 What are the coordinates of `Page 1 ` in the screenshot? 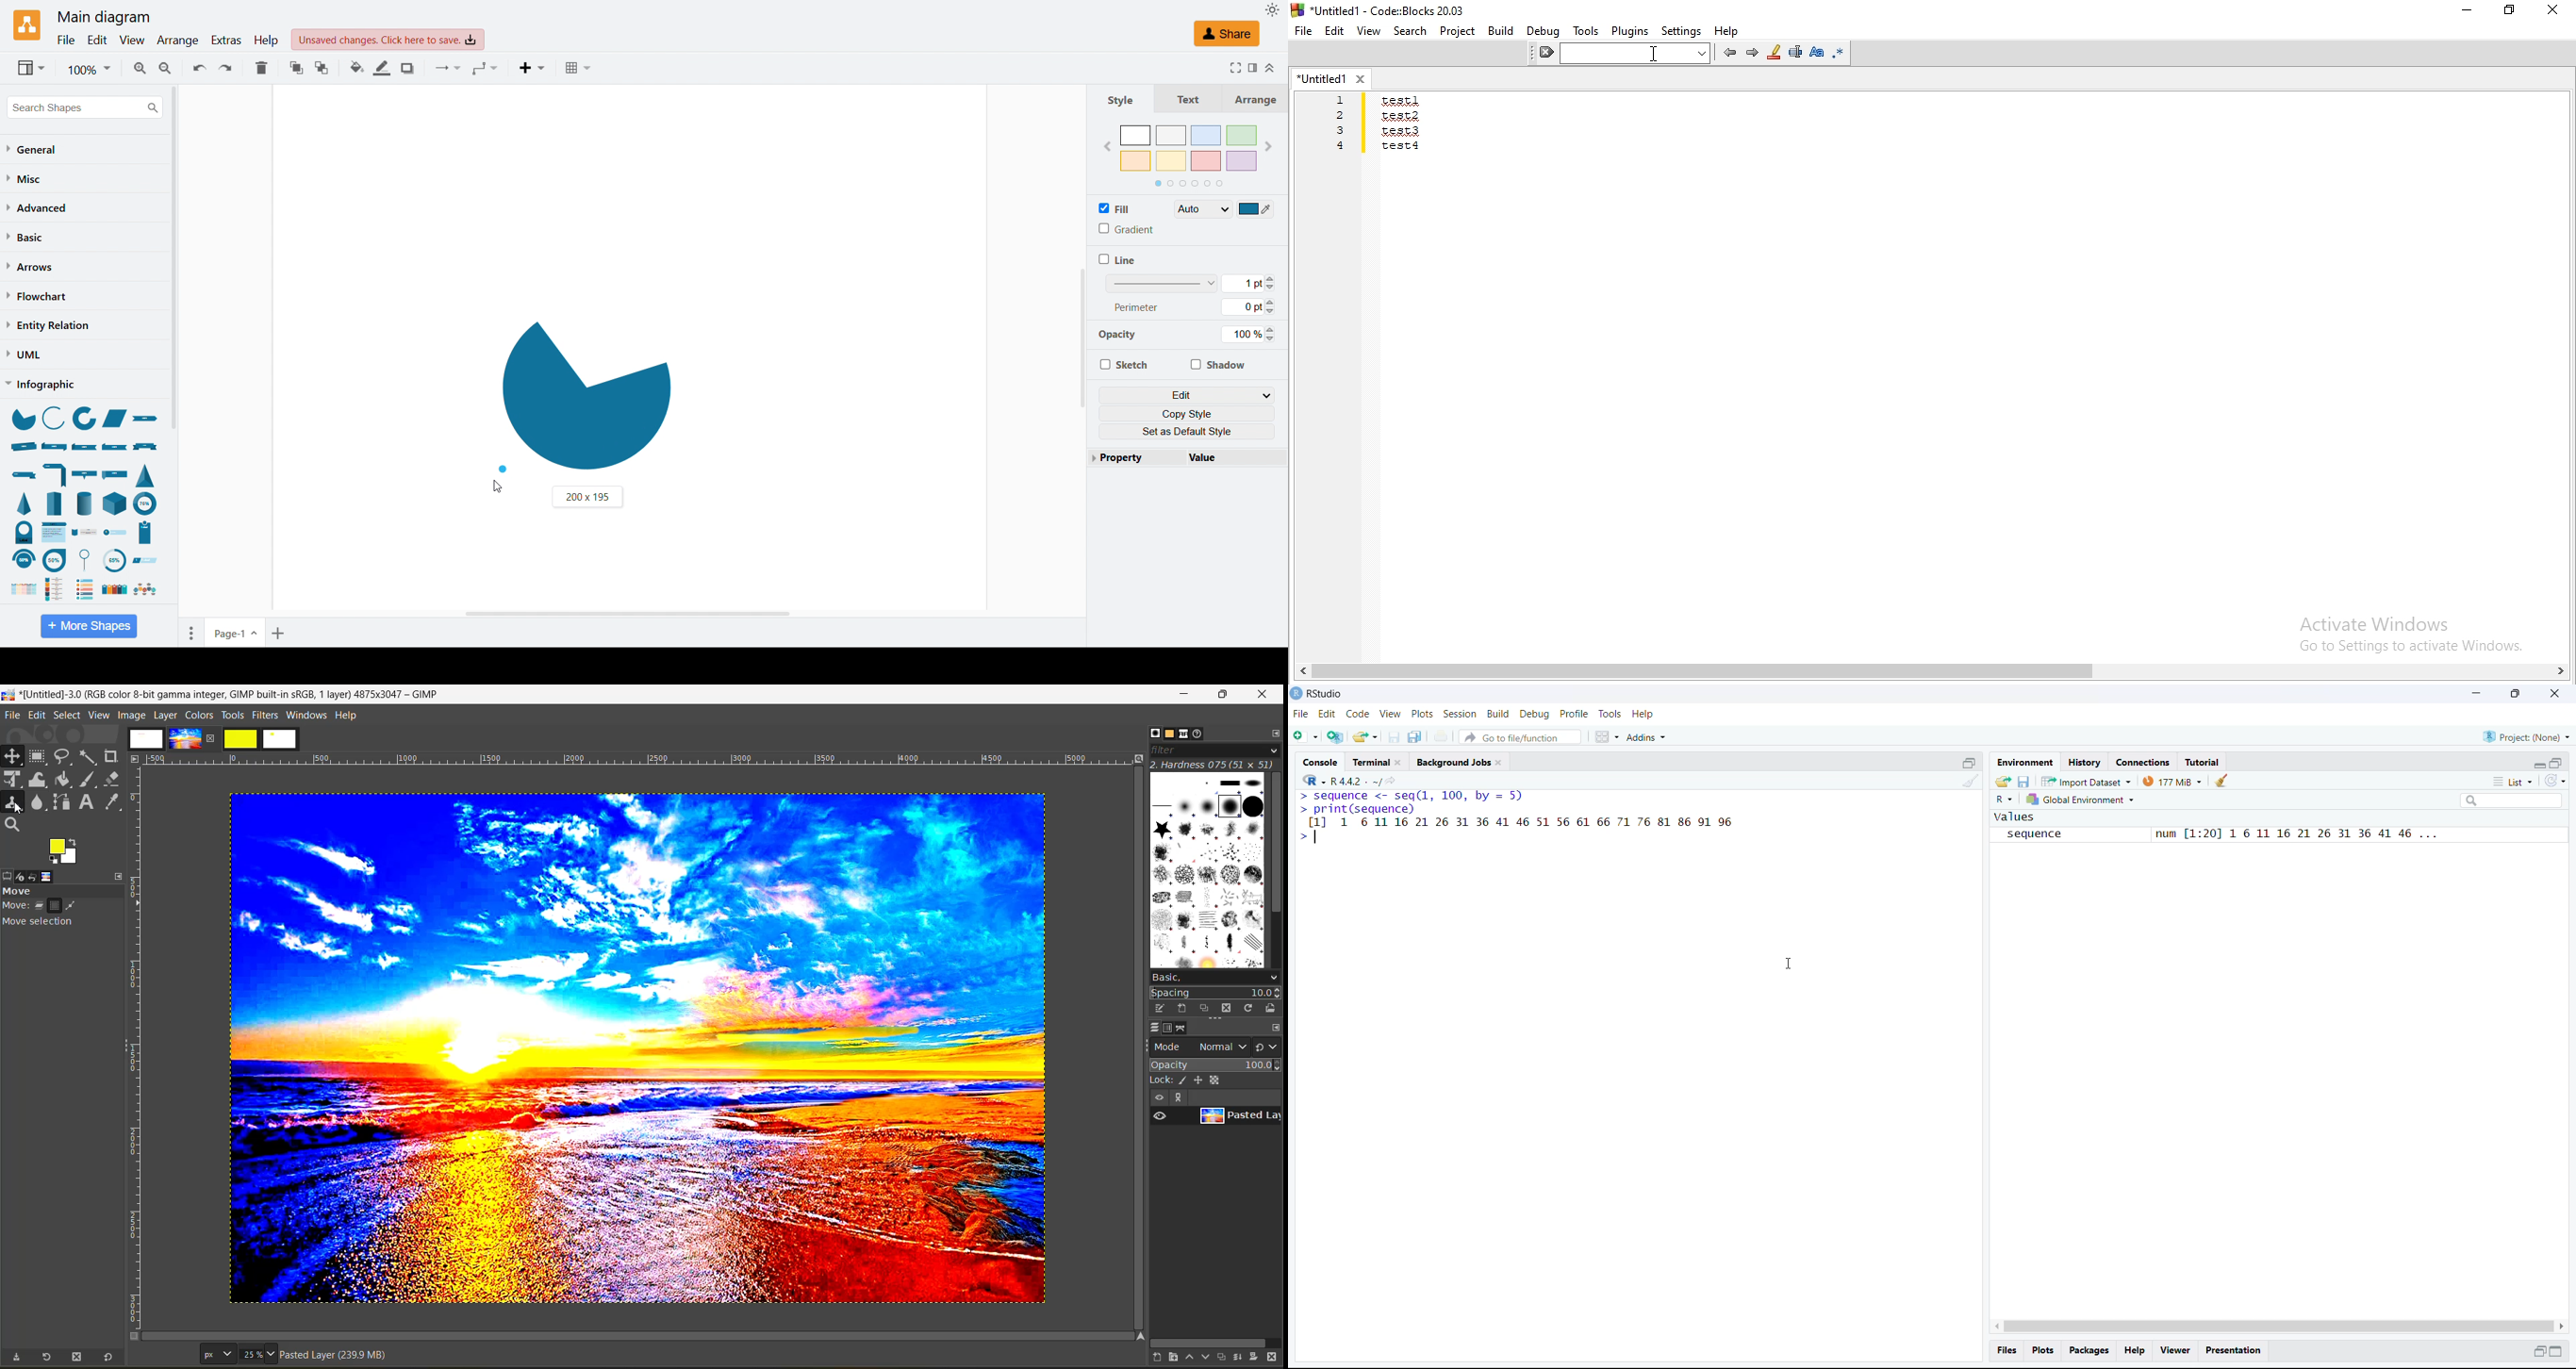 It's located at (236, 633).